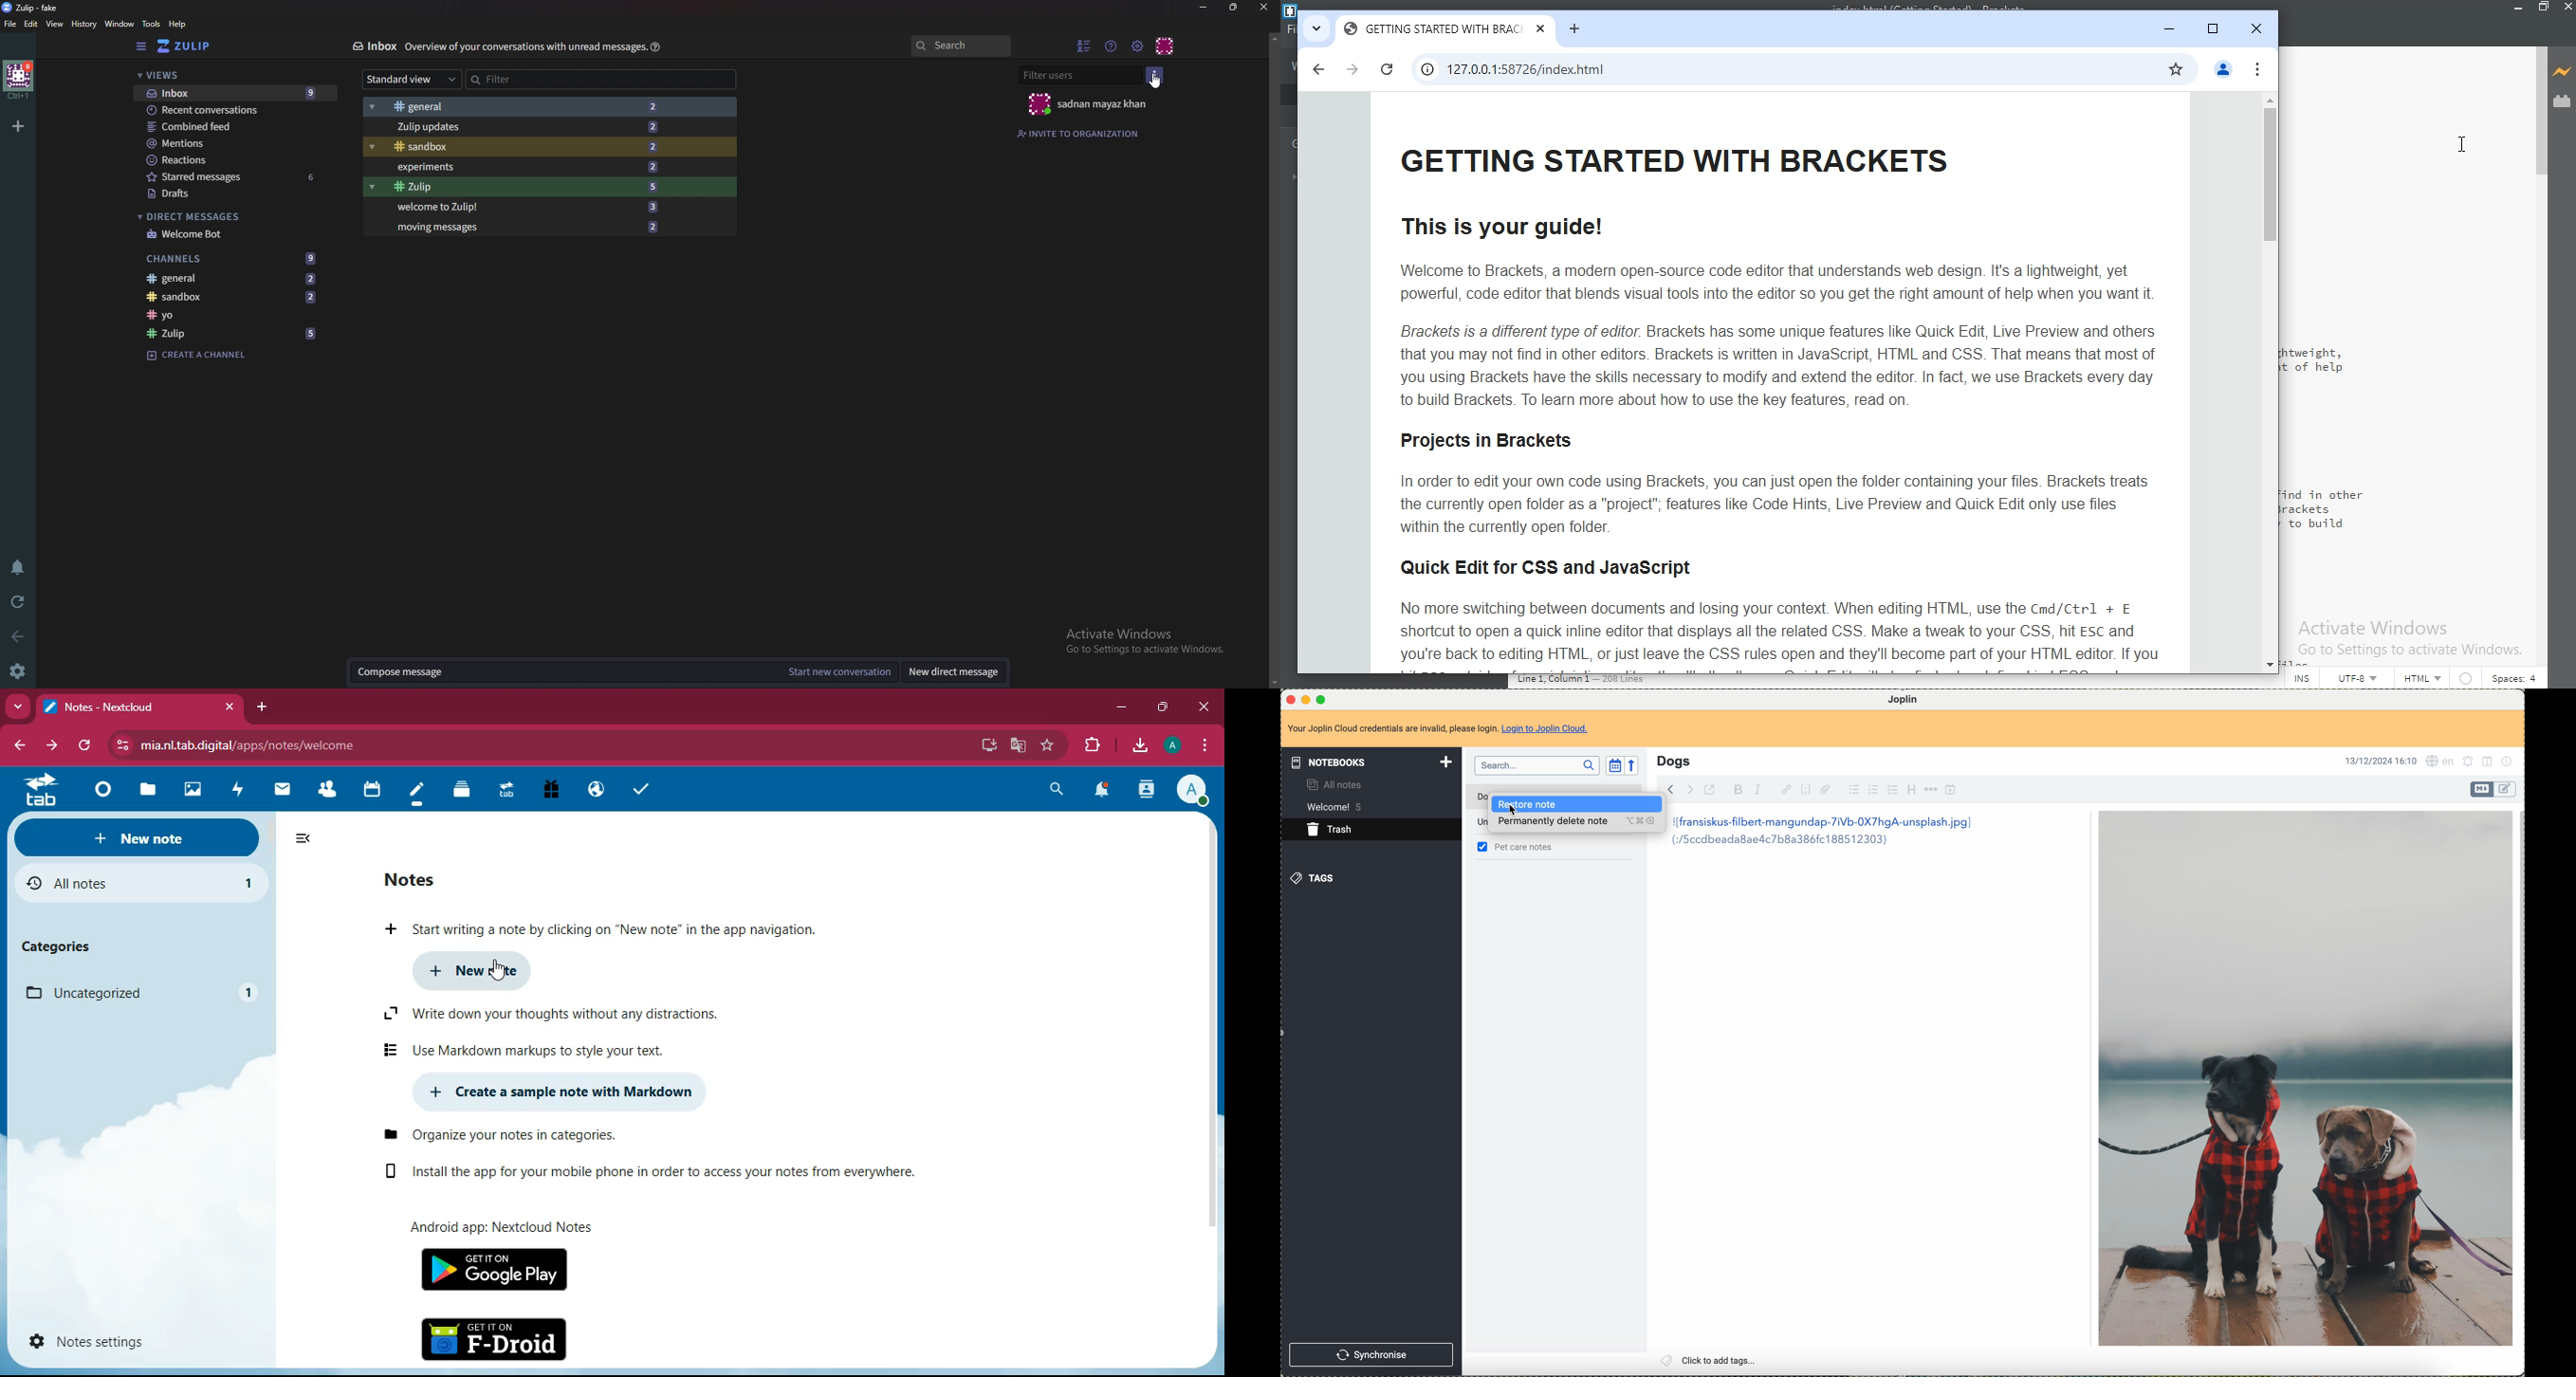 The width and height of the screenshot is (2576, 1400). Describe the element at coordinates (1266, 7) in the screenshot. I see `close` at that location.